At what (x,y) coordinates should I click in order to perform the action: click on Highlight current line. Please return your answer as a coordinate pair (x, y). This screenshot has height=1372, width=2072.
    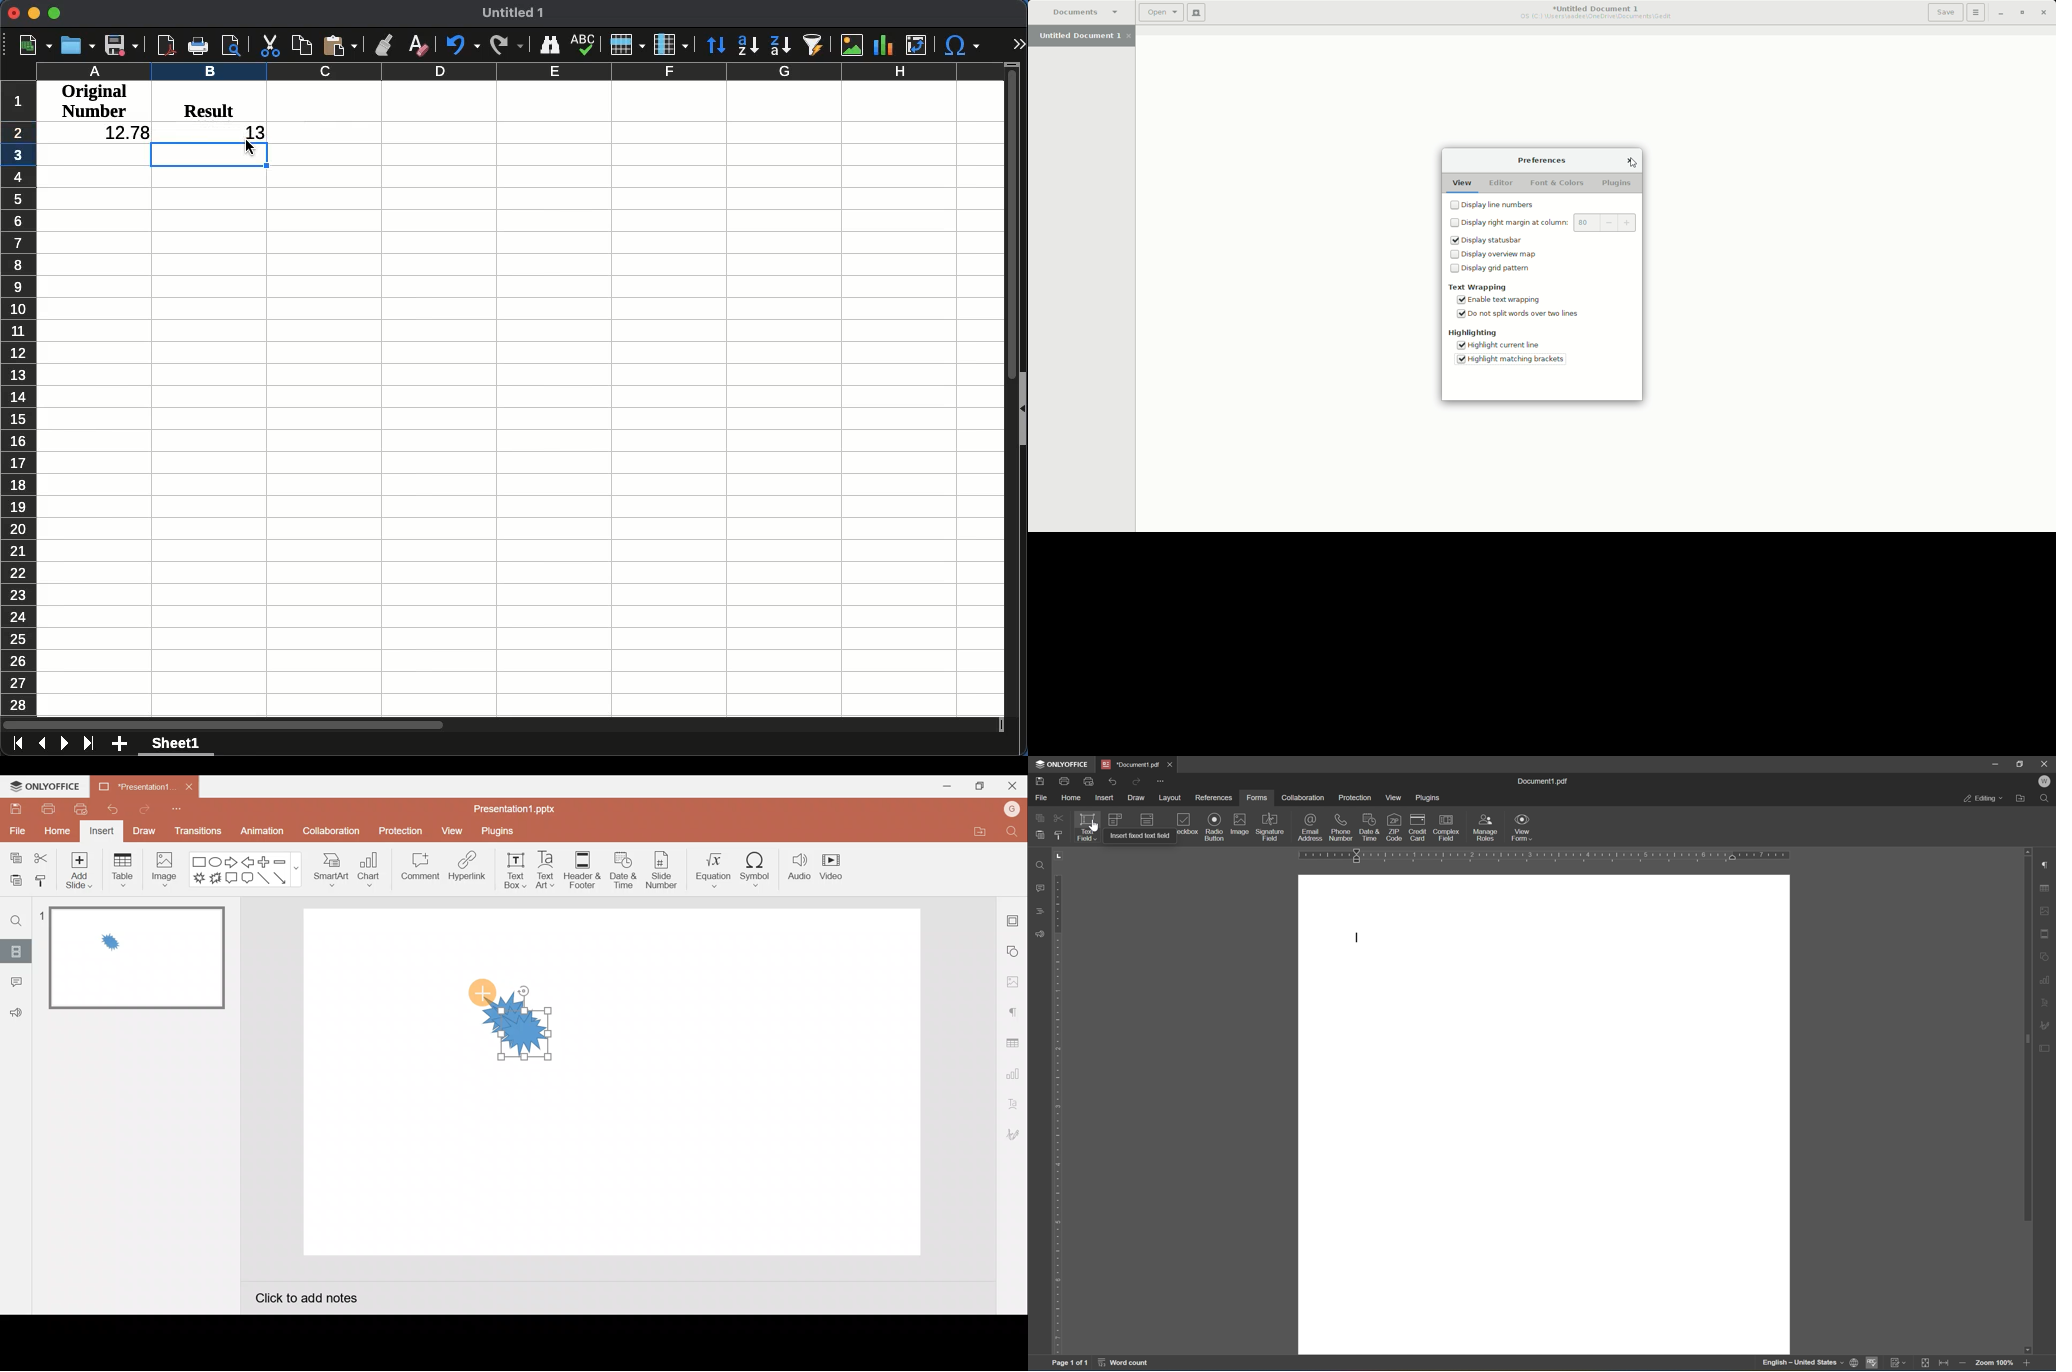
    Looking at the image, I should click on (1505, 347).